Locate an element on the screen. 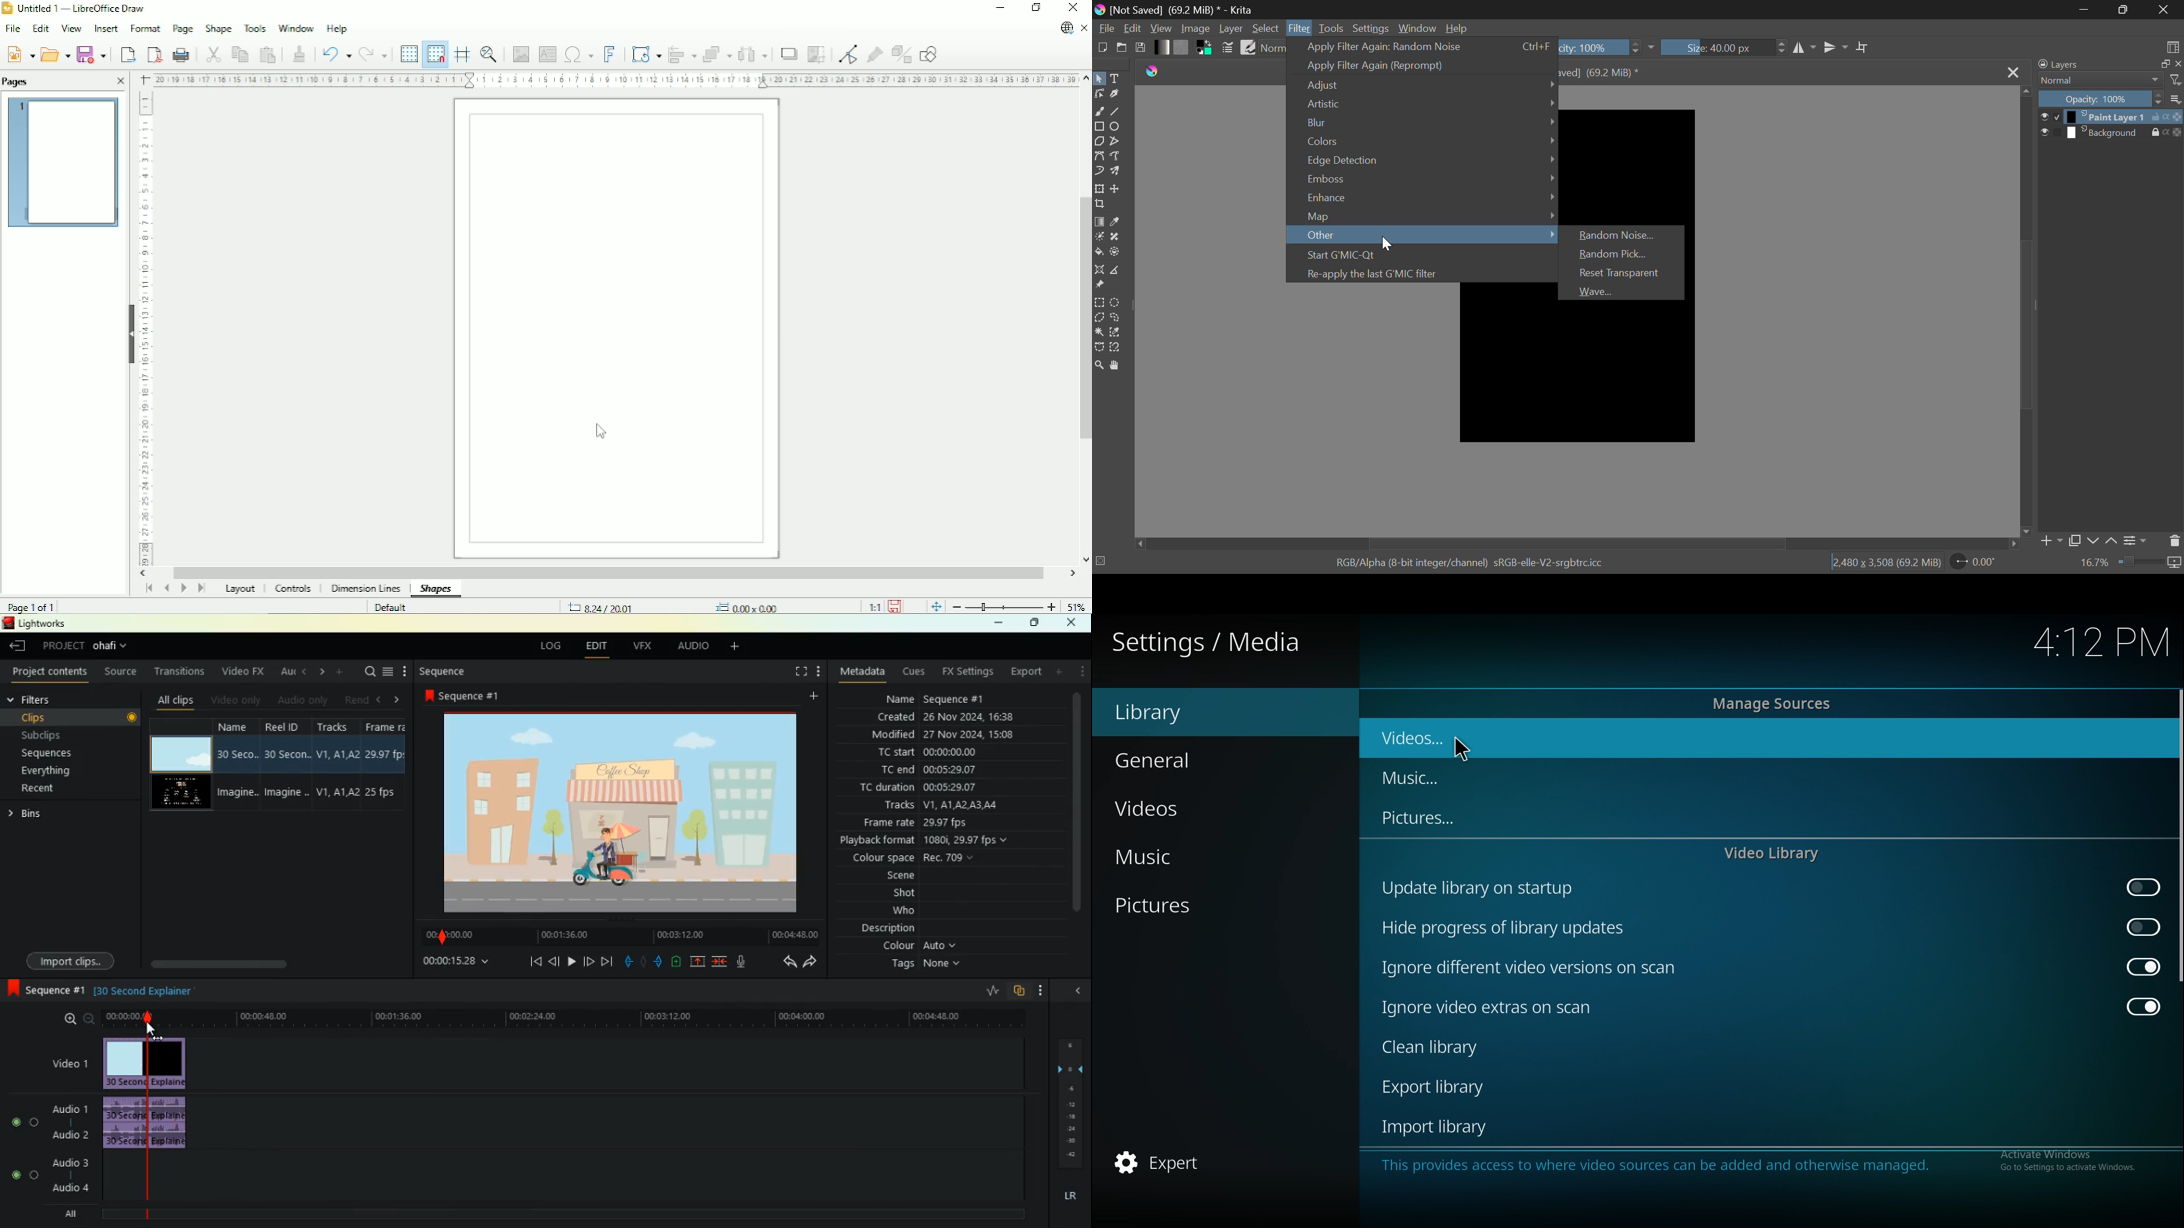 Image resolution: width=2184 pixels, height=1232 pixels. cues is located at coordinates (916, 671).